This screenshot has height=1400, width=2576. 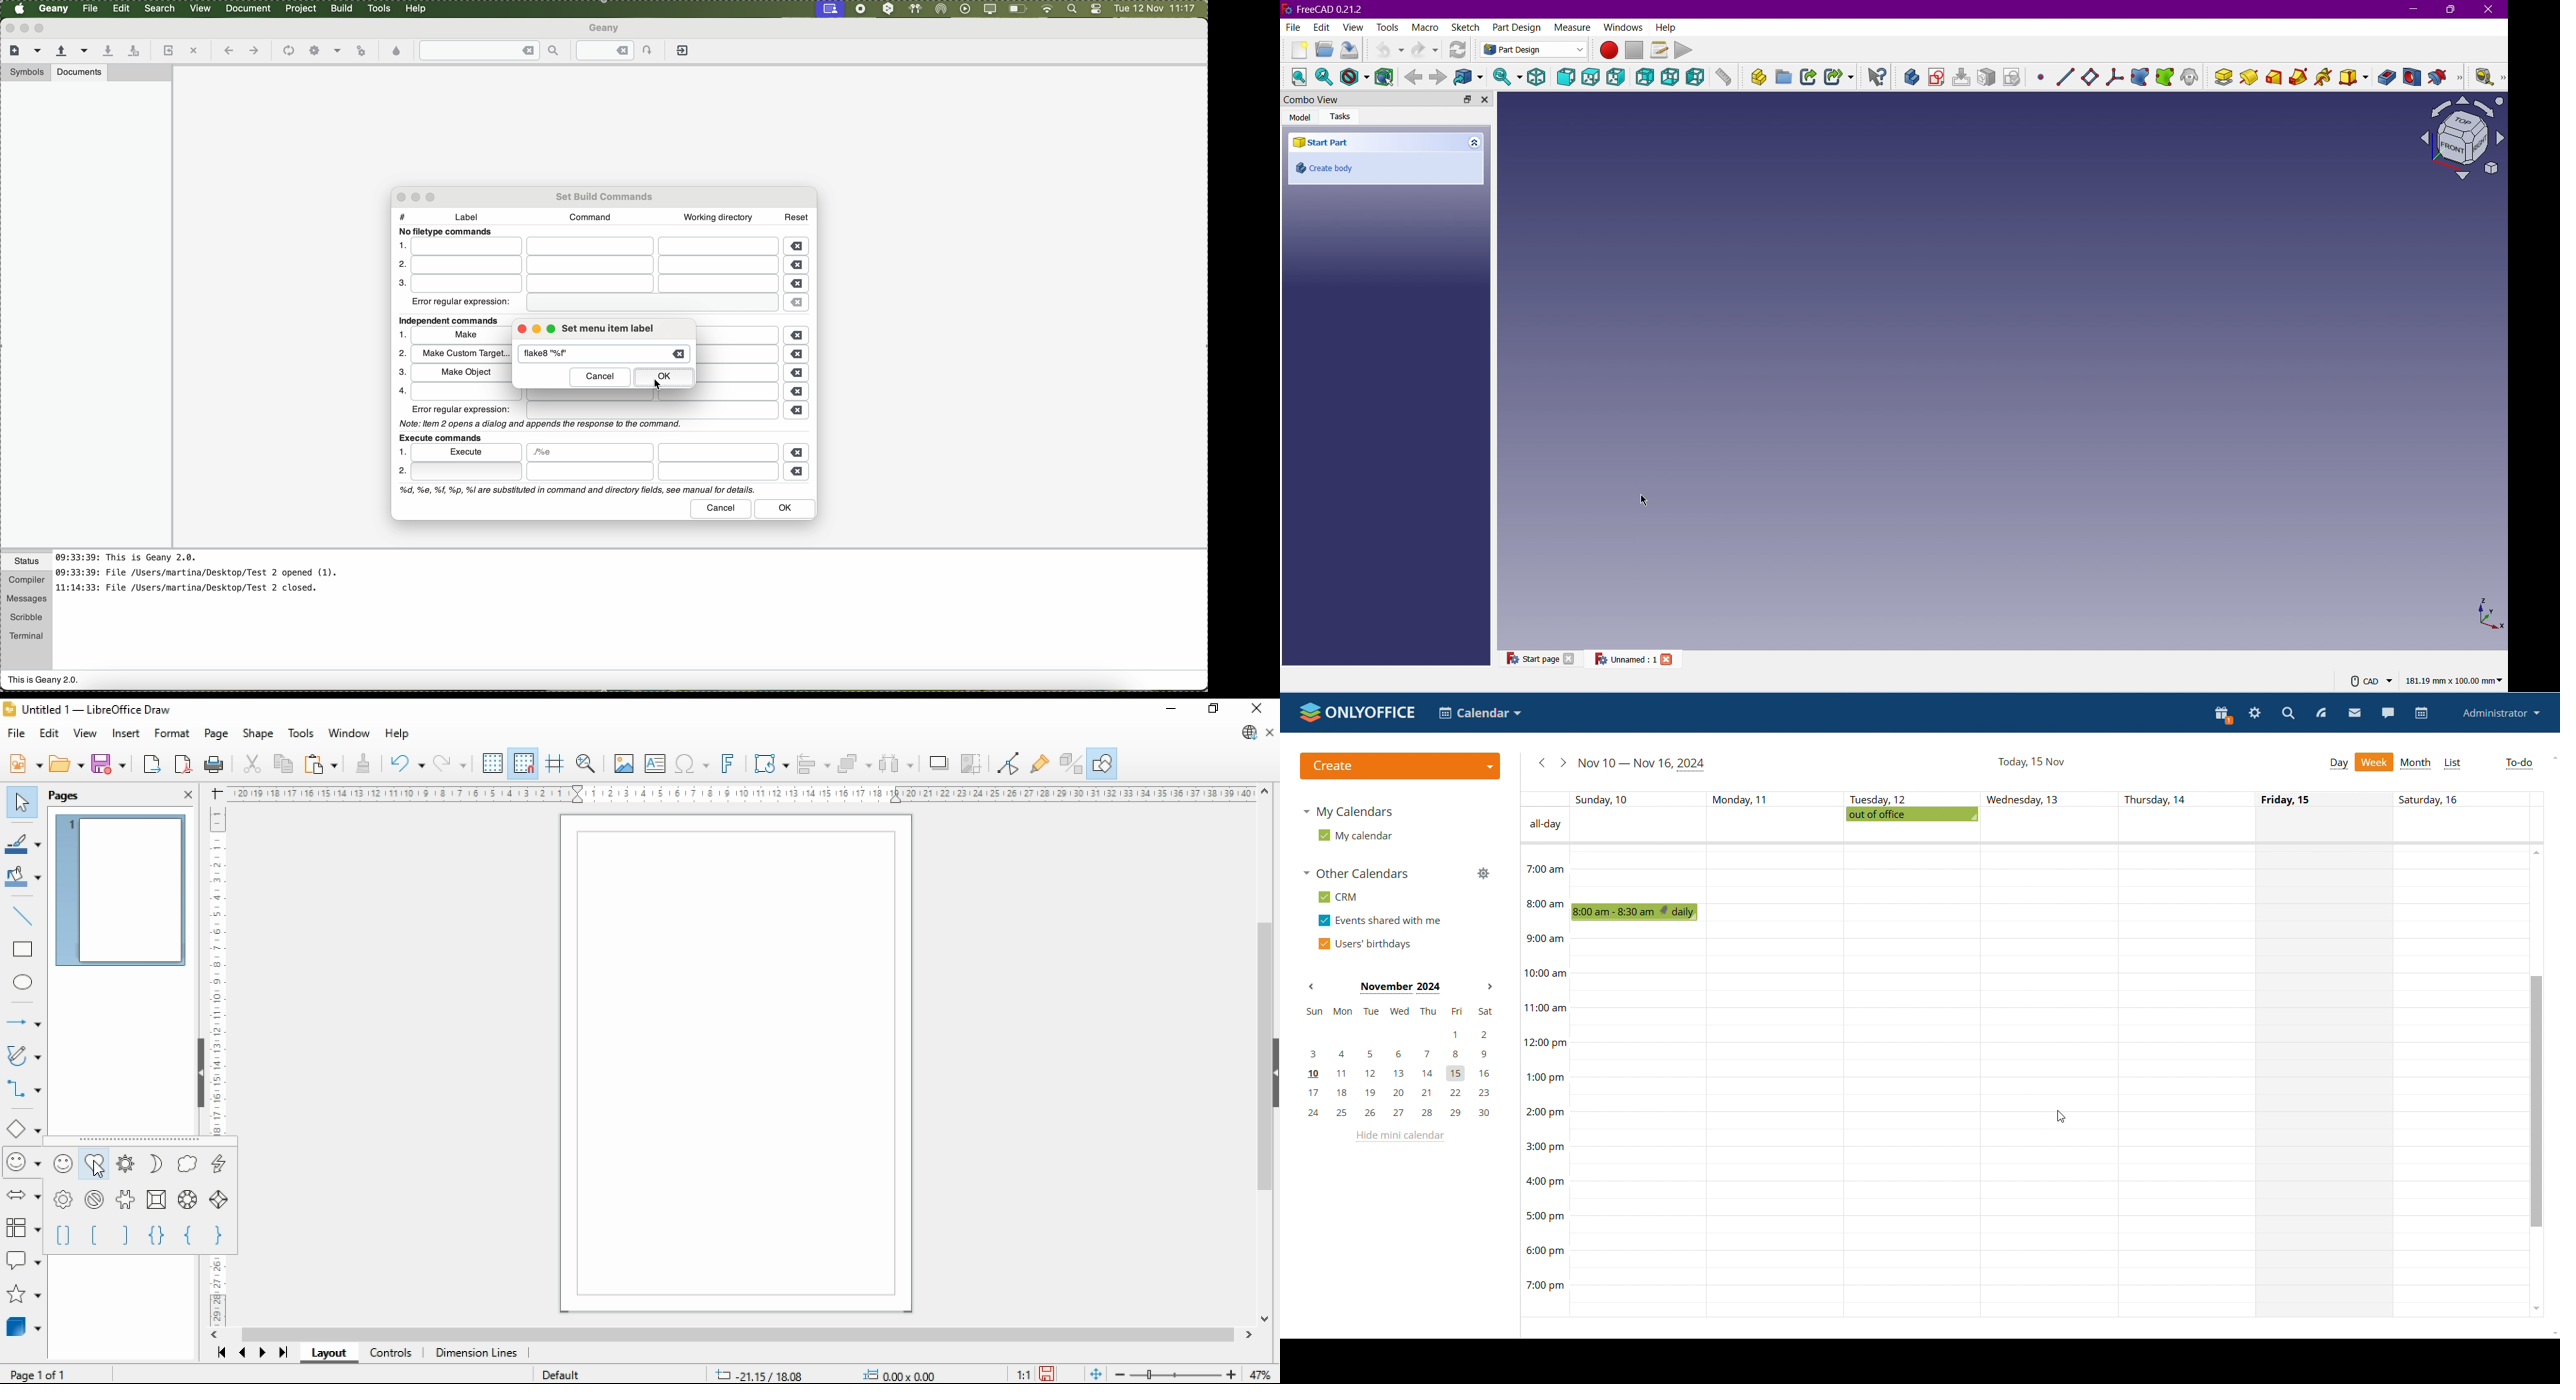 I want to click on fill color, so click(x=24, y=878).